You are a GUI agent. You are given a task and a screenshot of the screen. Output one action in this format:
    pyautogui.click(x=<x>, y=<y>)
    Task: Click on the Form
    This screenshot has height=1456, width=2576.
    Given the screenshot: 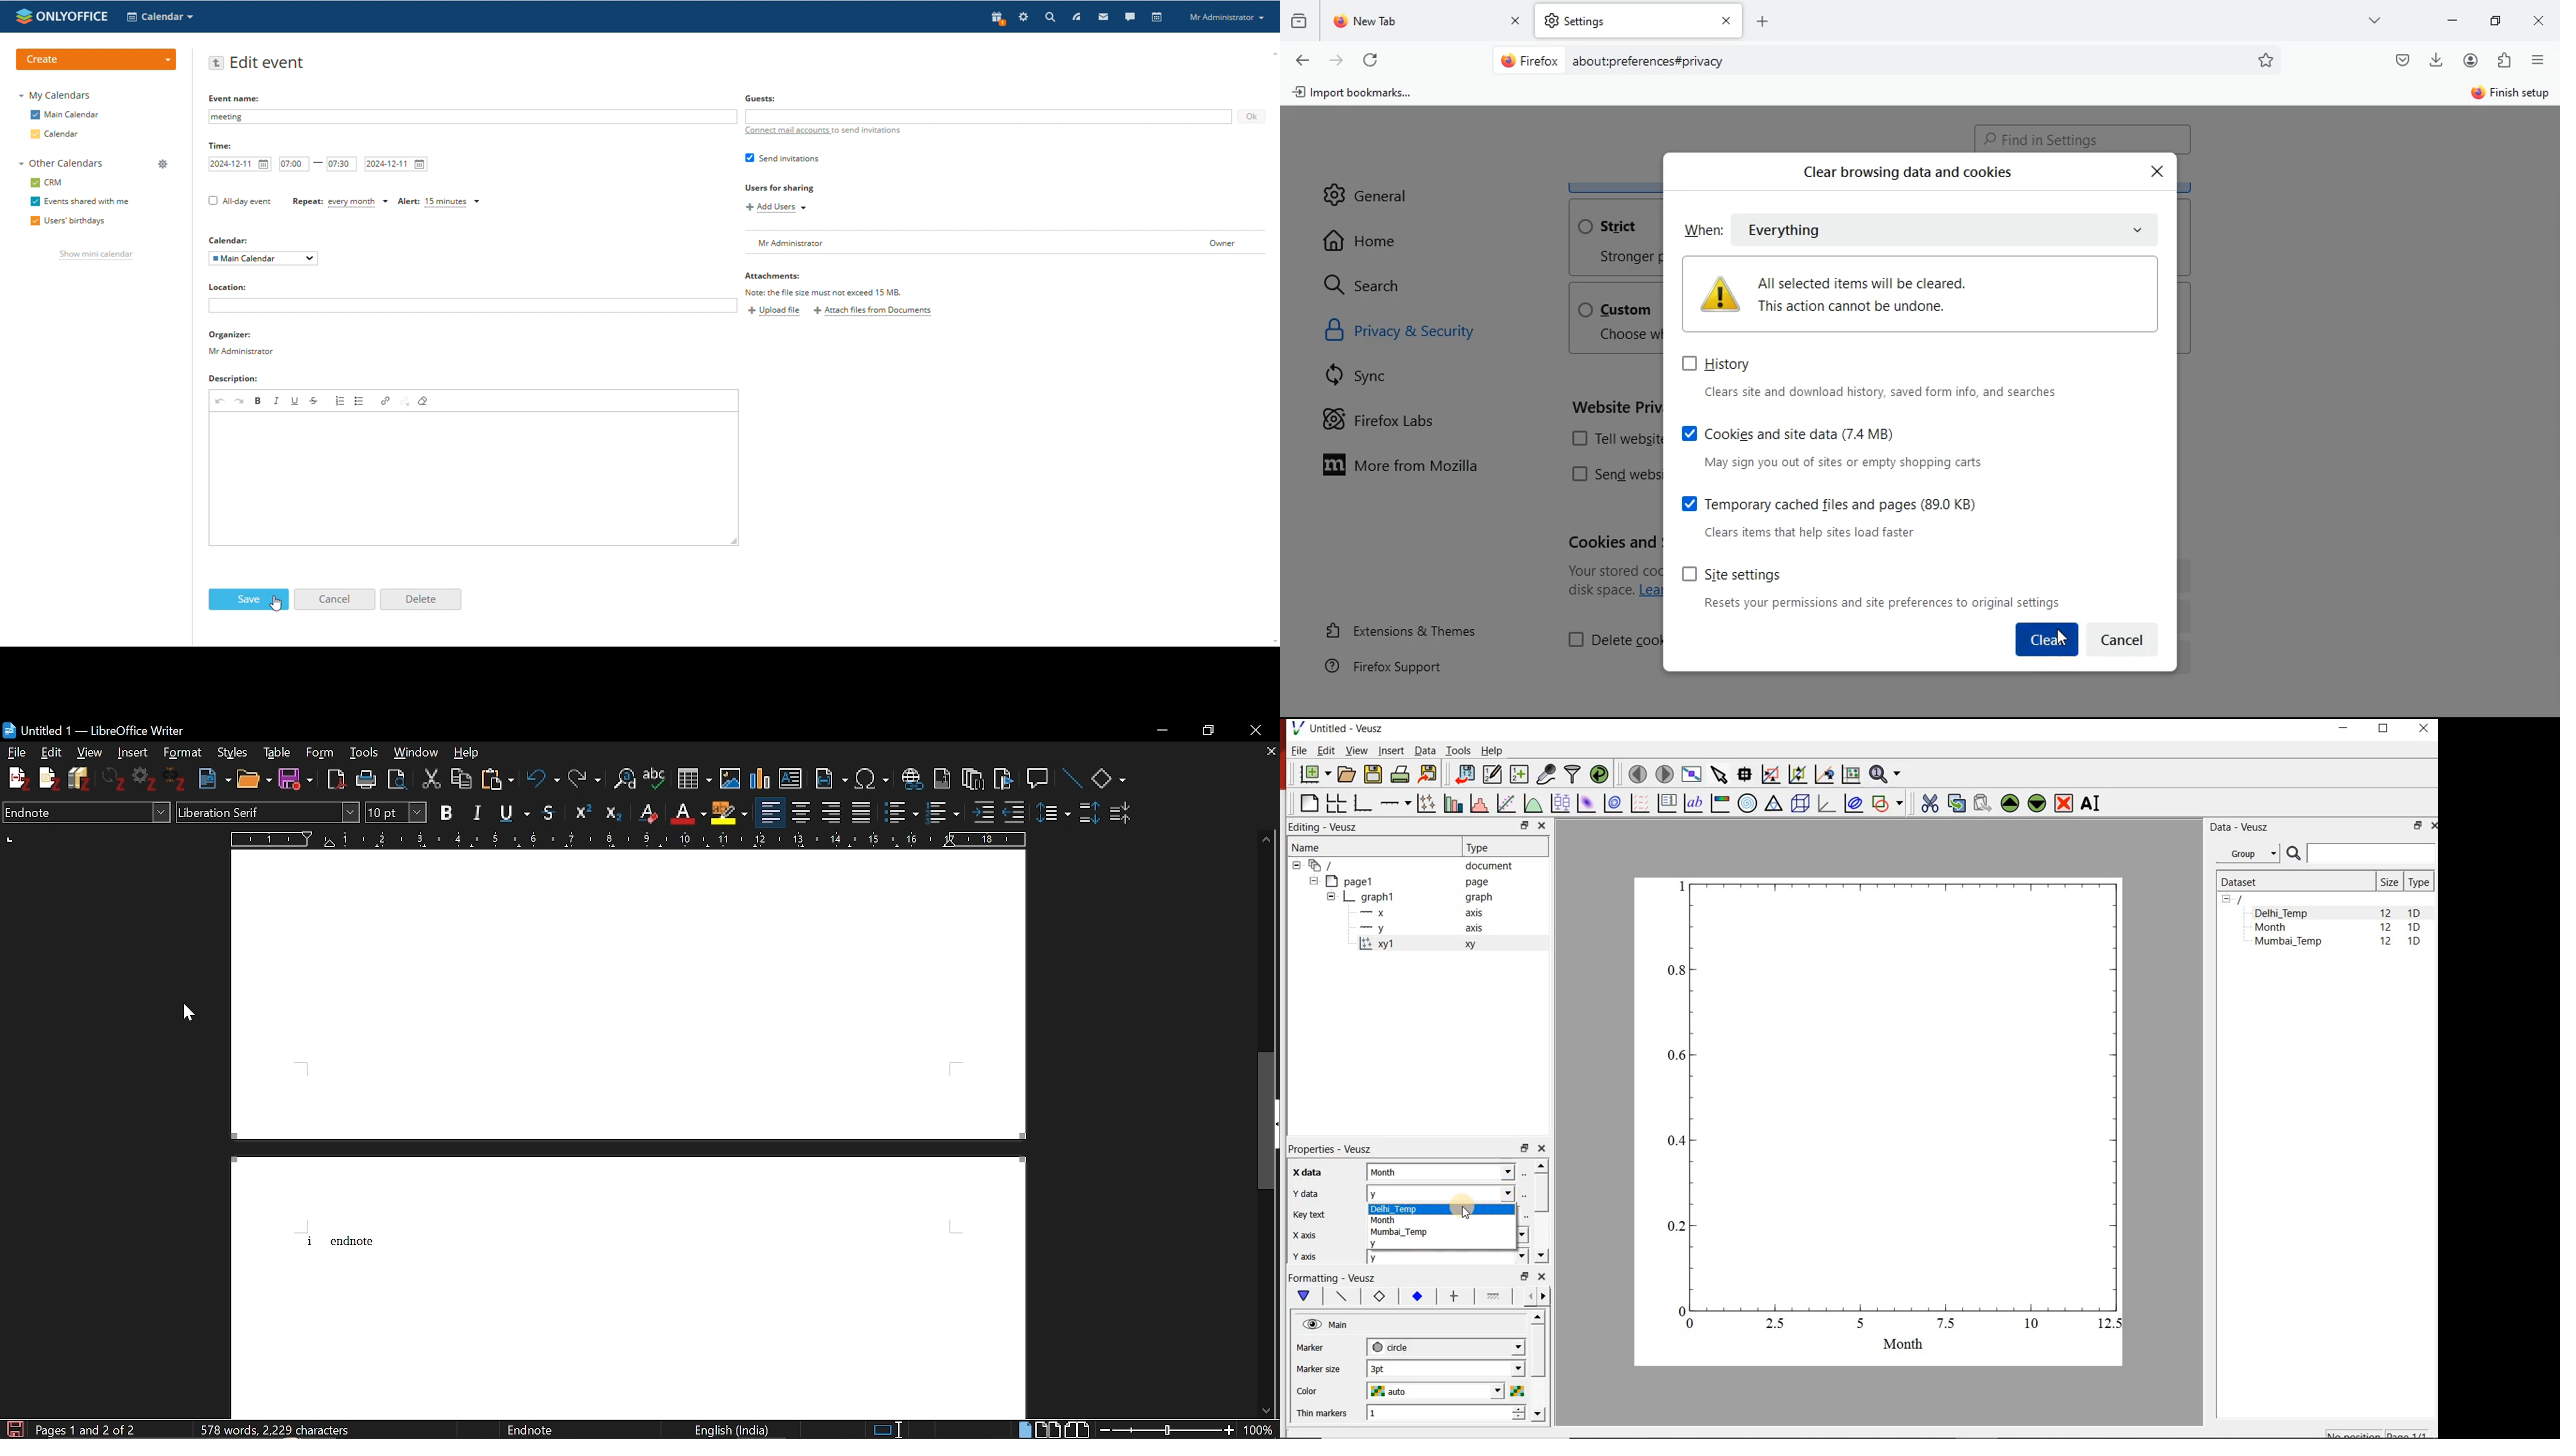 What is the action you would take?
    pyautogui.click(x=319, y=753)
    